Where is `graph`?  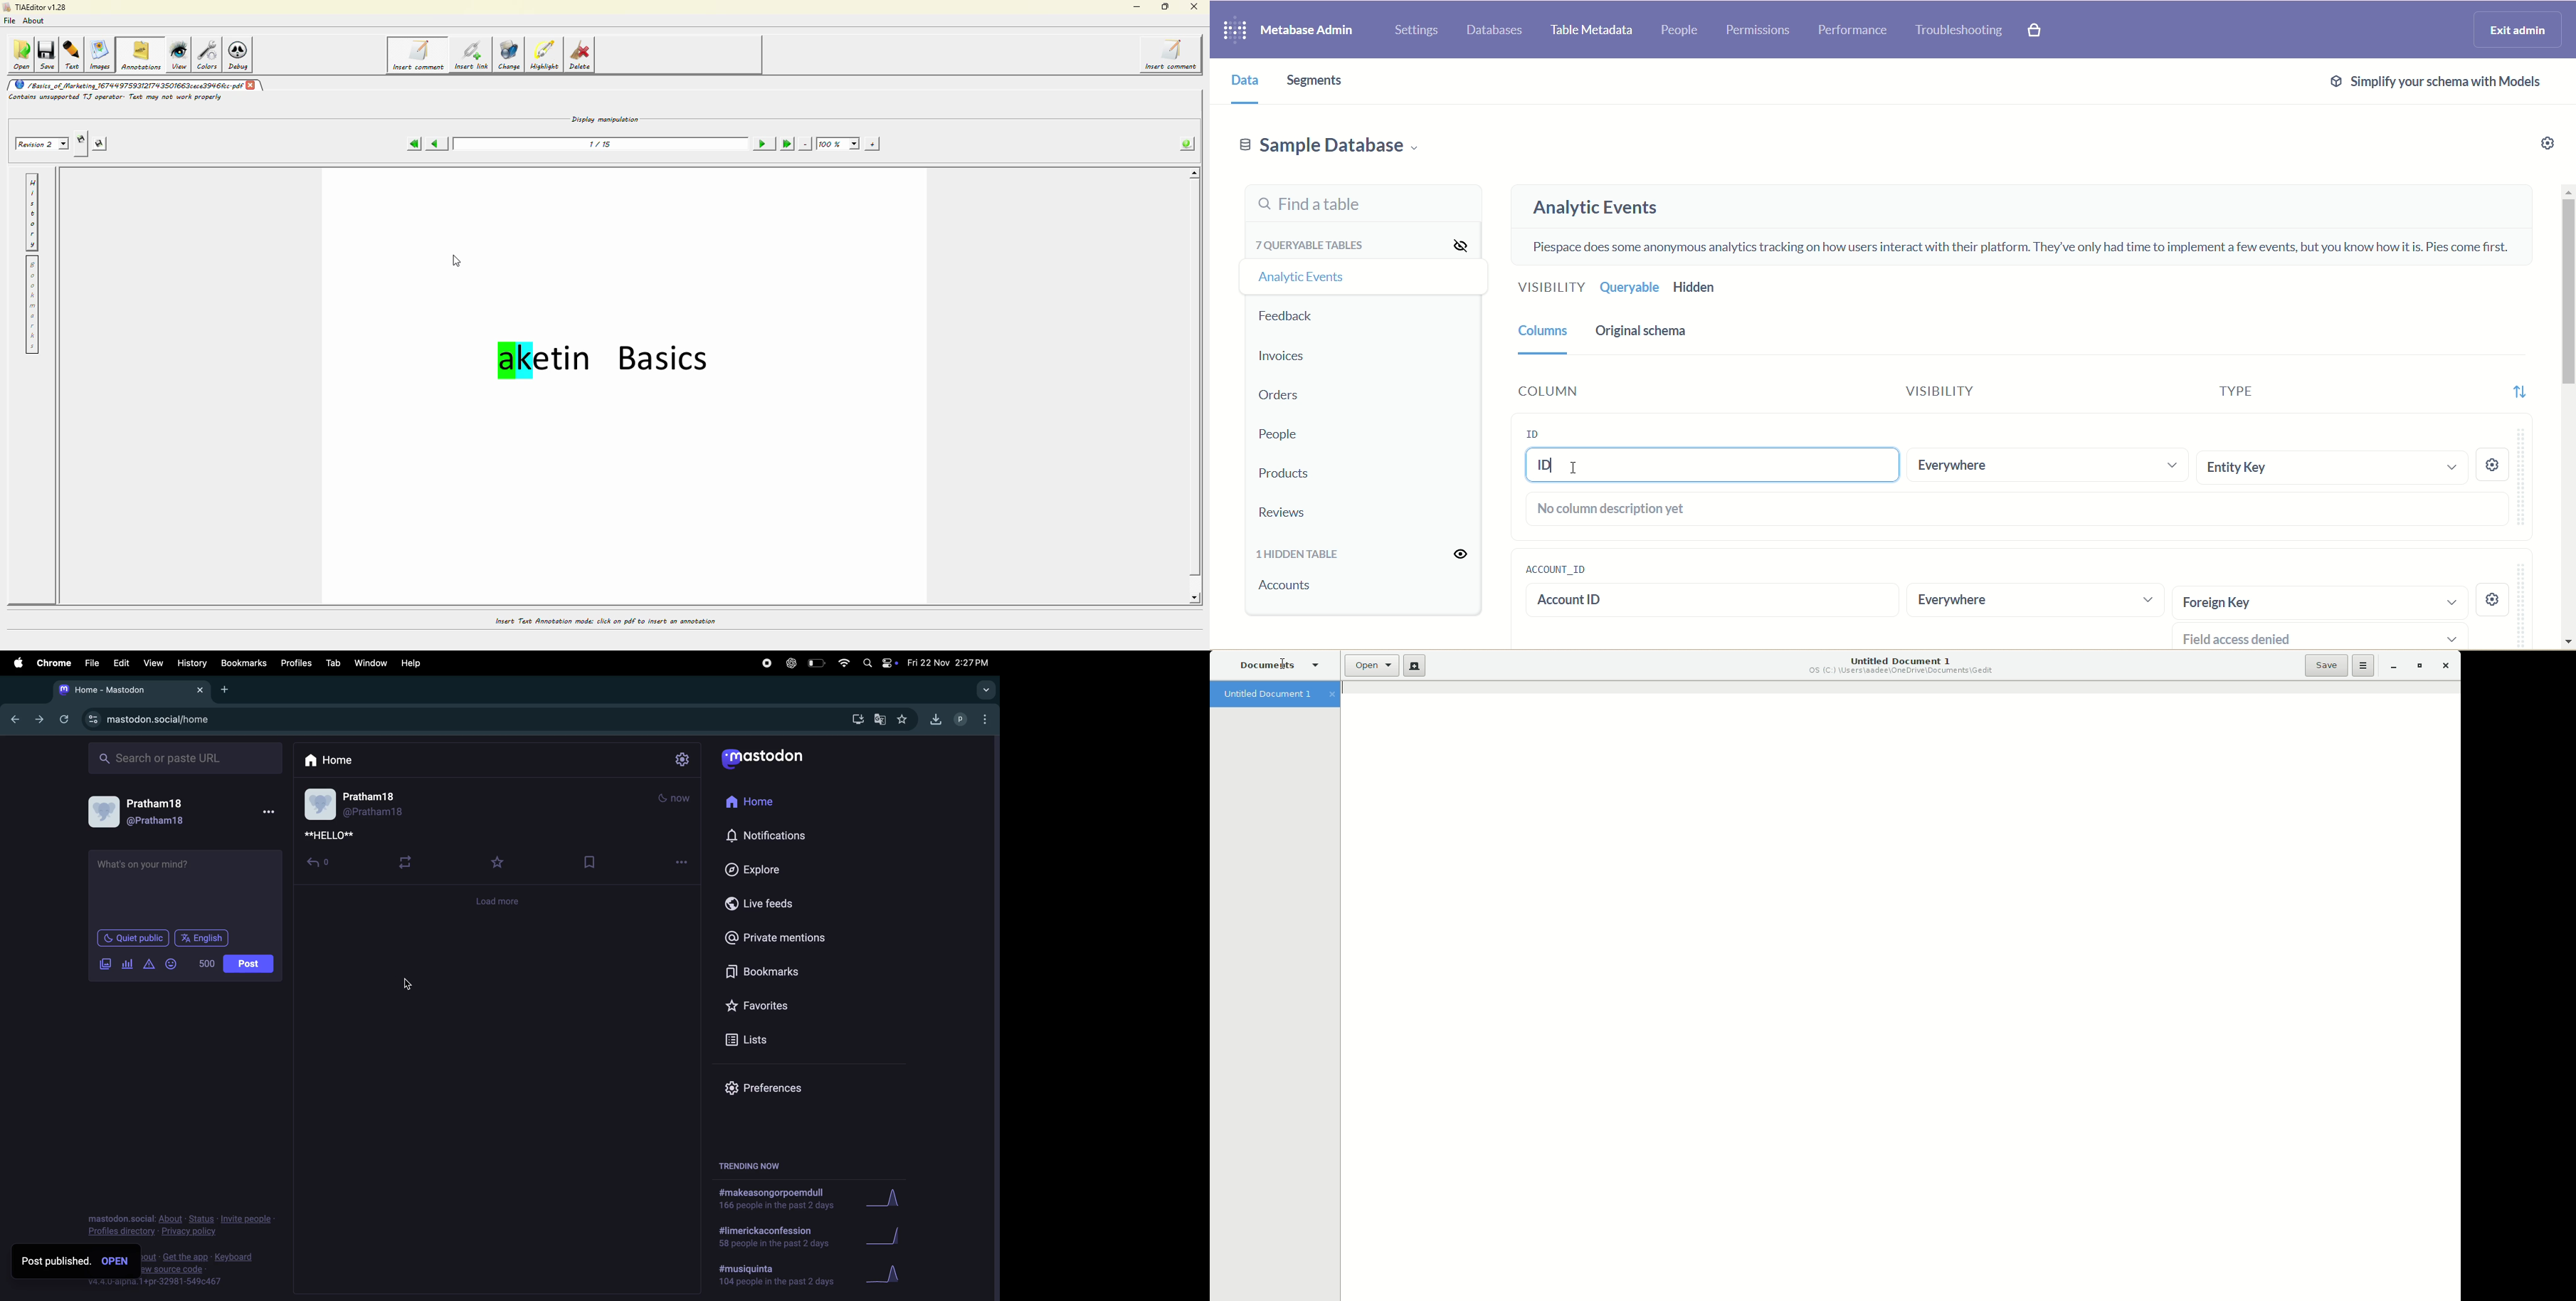 graph is located at coordinates (890, 1275).